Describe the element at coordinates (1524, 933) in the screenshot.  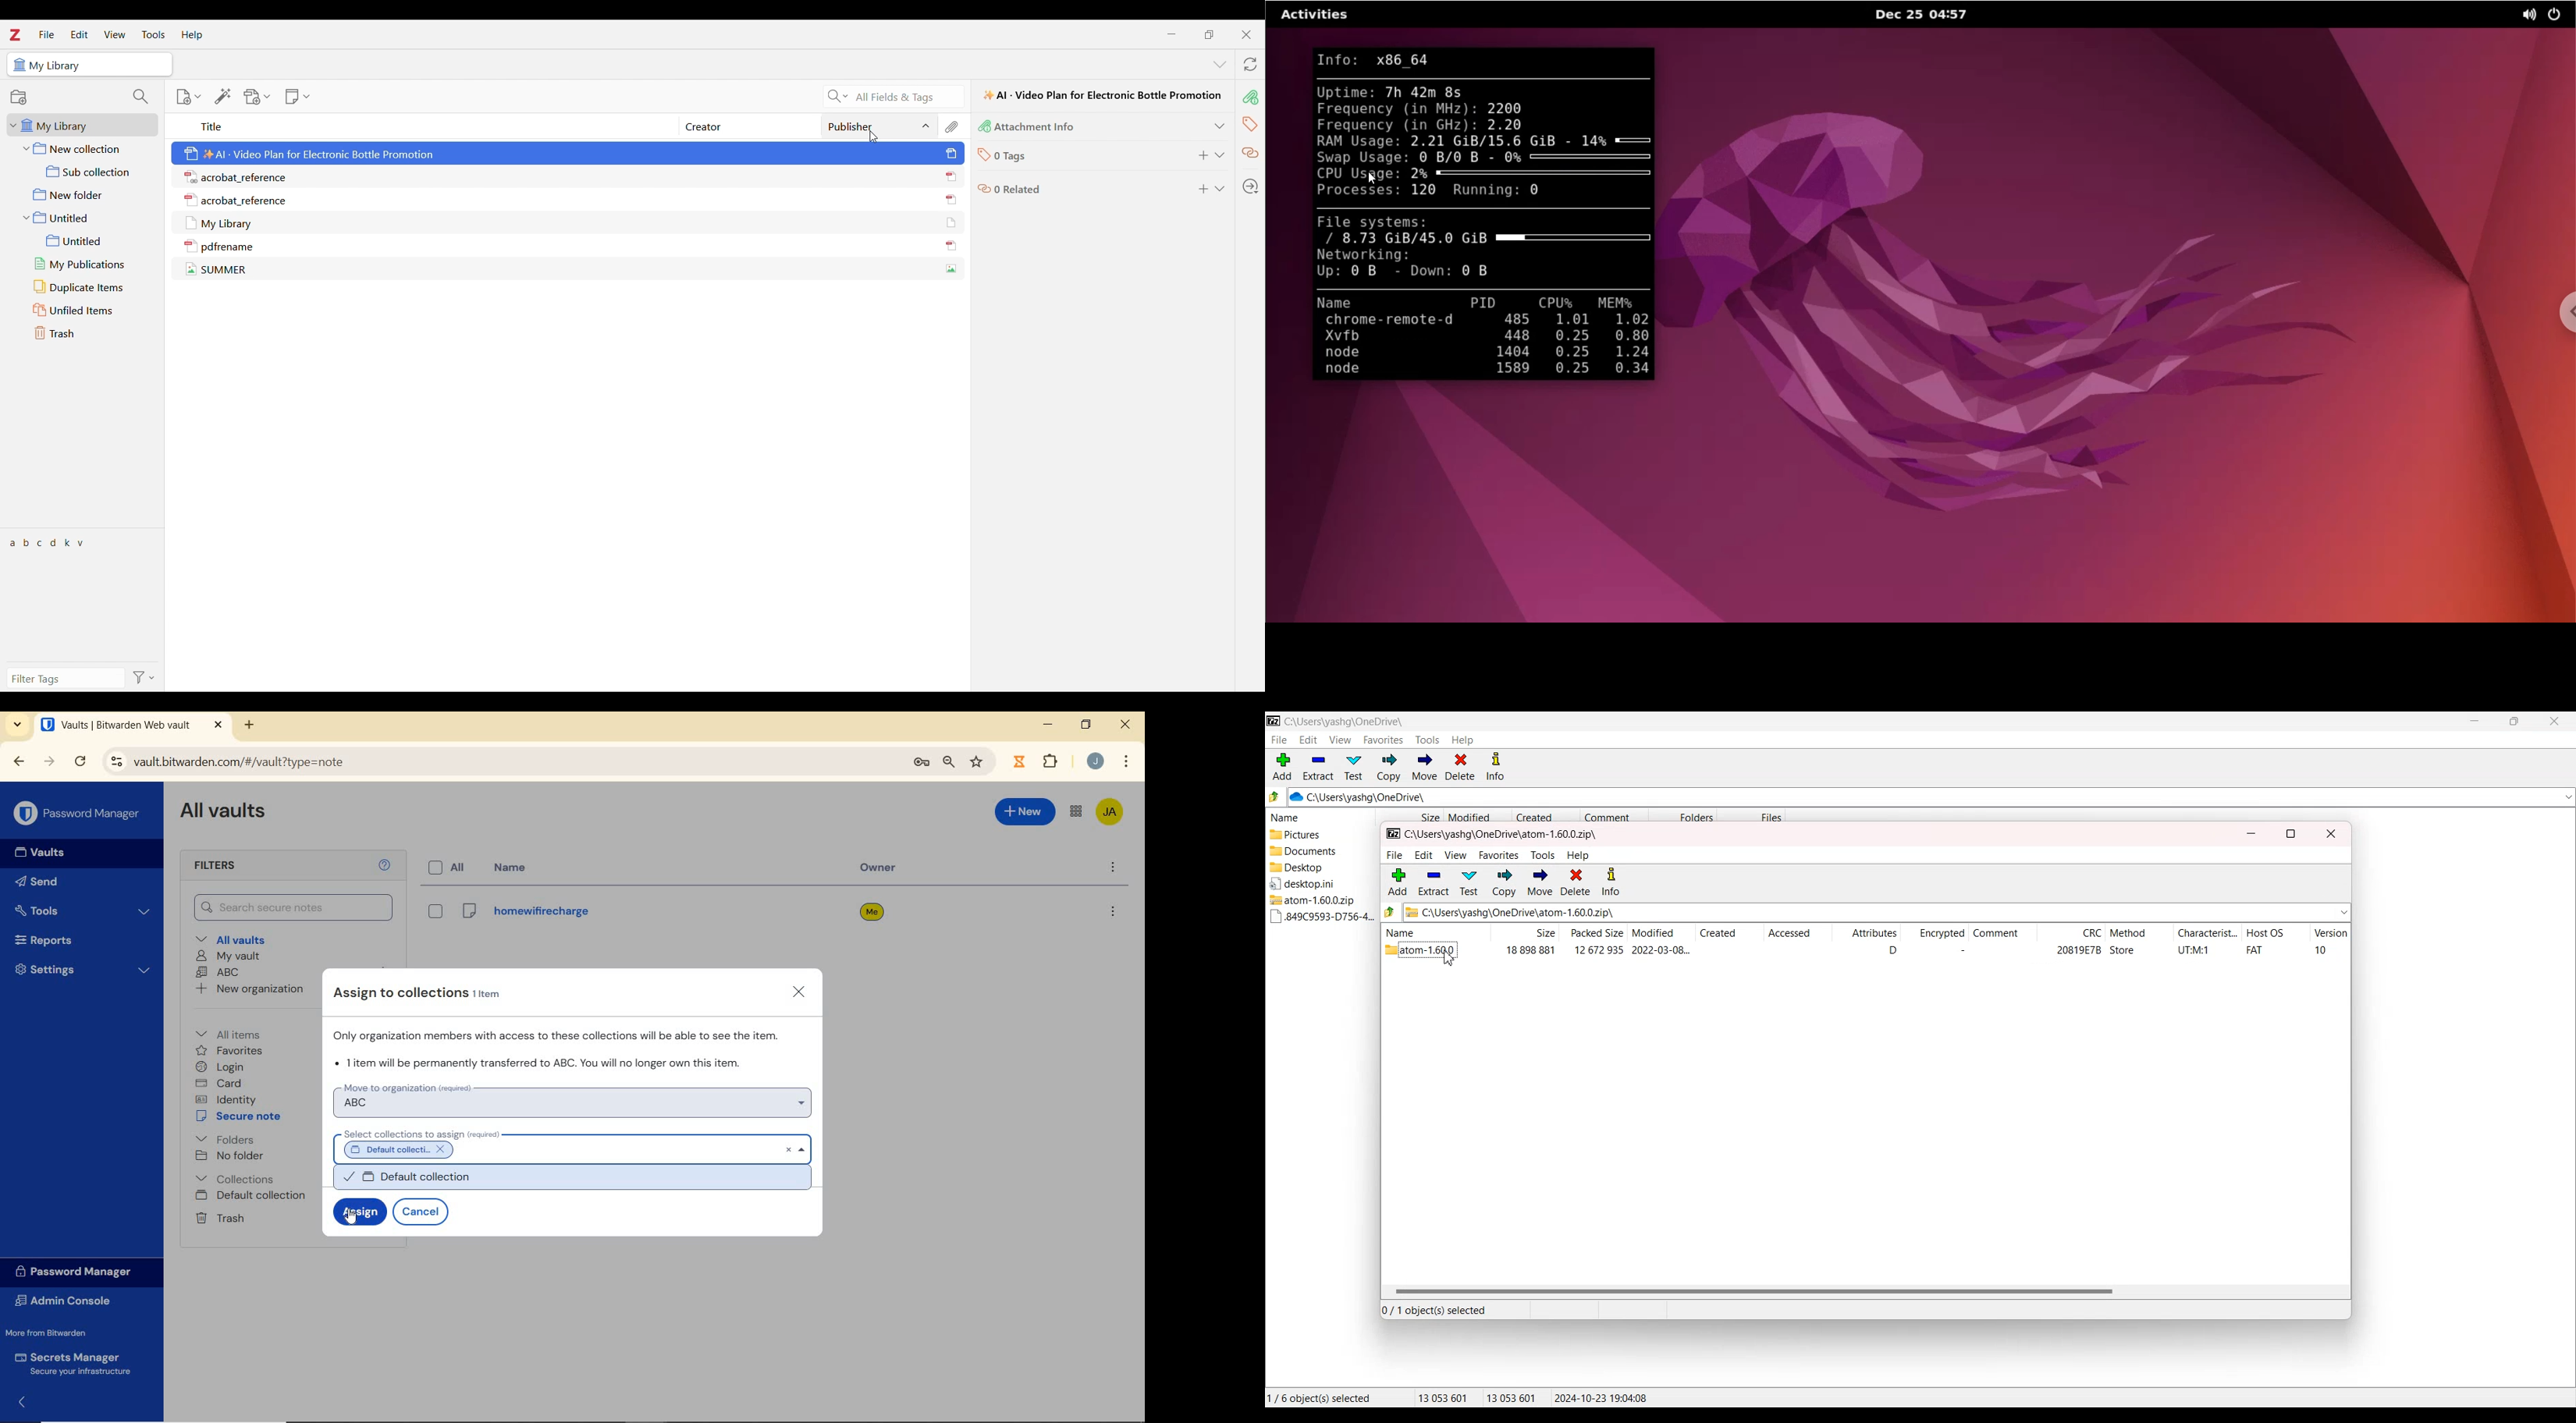
I see `Size` at that location.